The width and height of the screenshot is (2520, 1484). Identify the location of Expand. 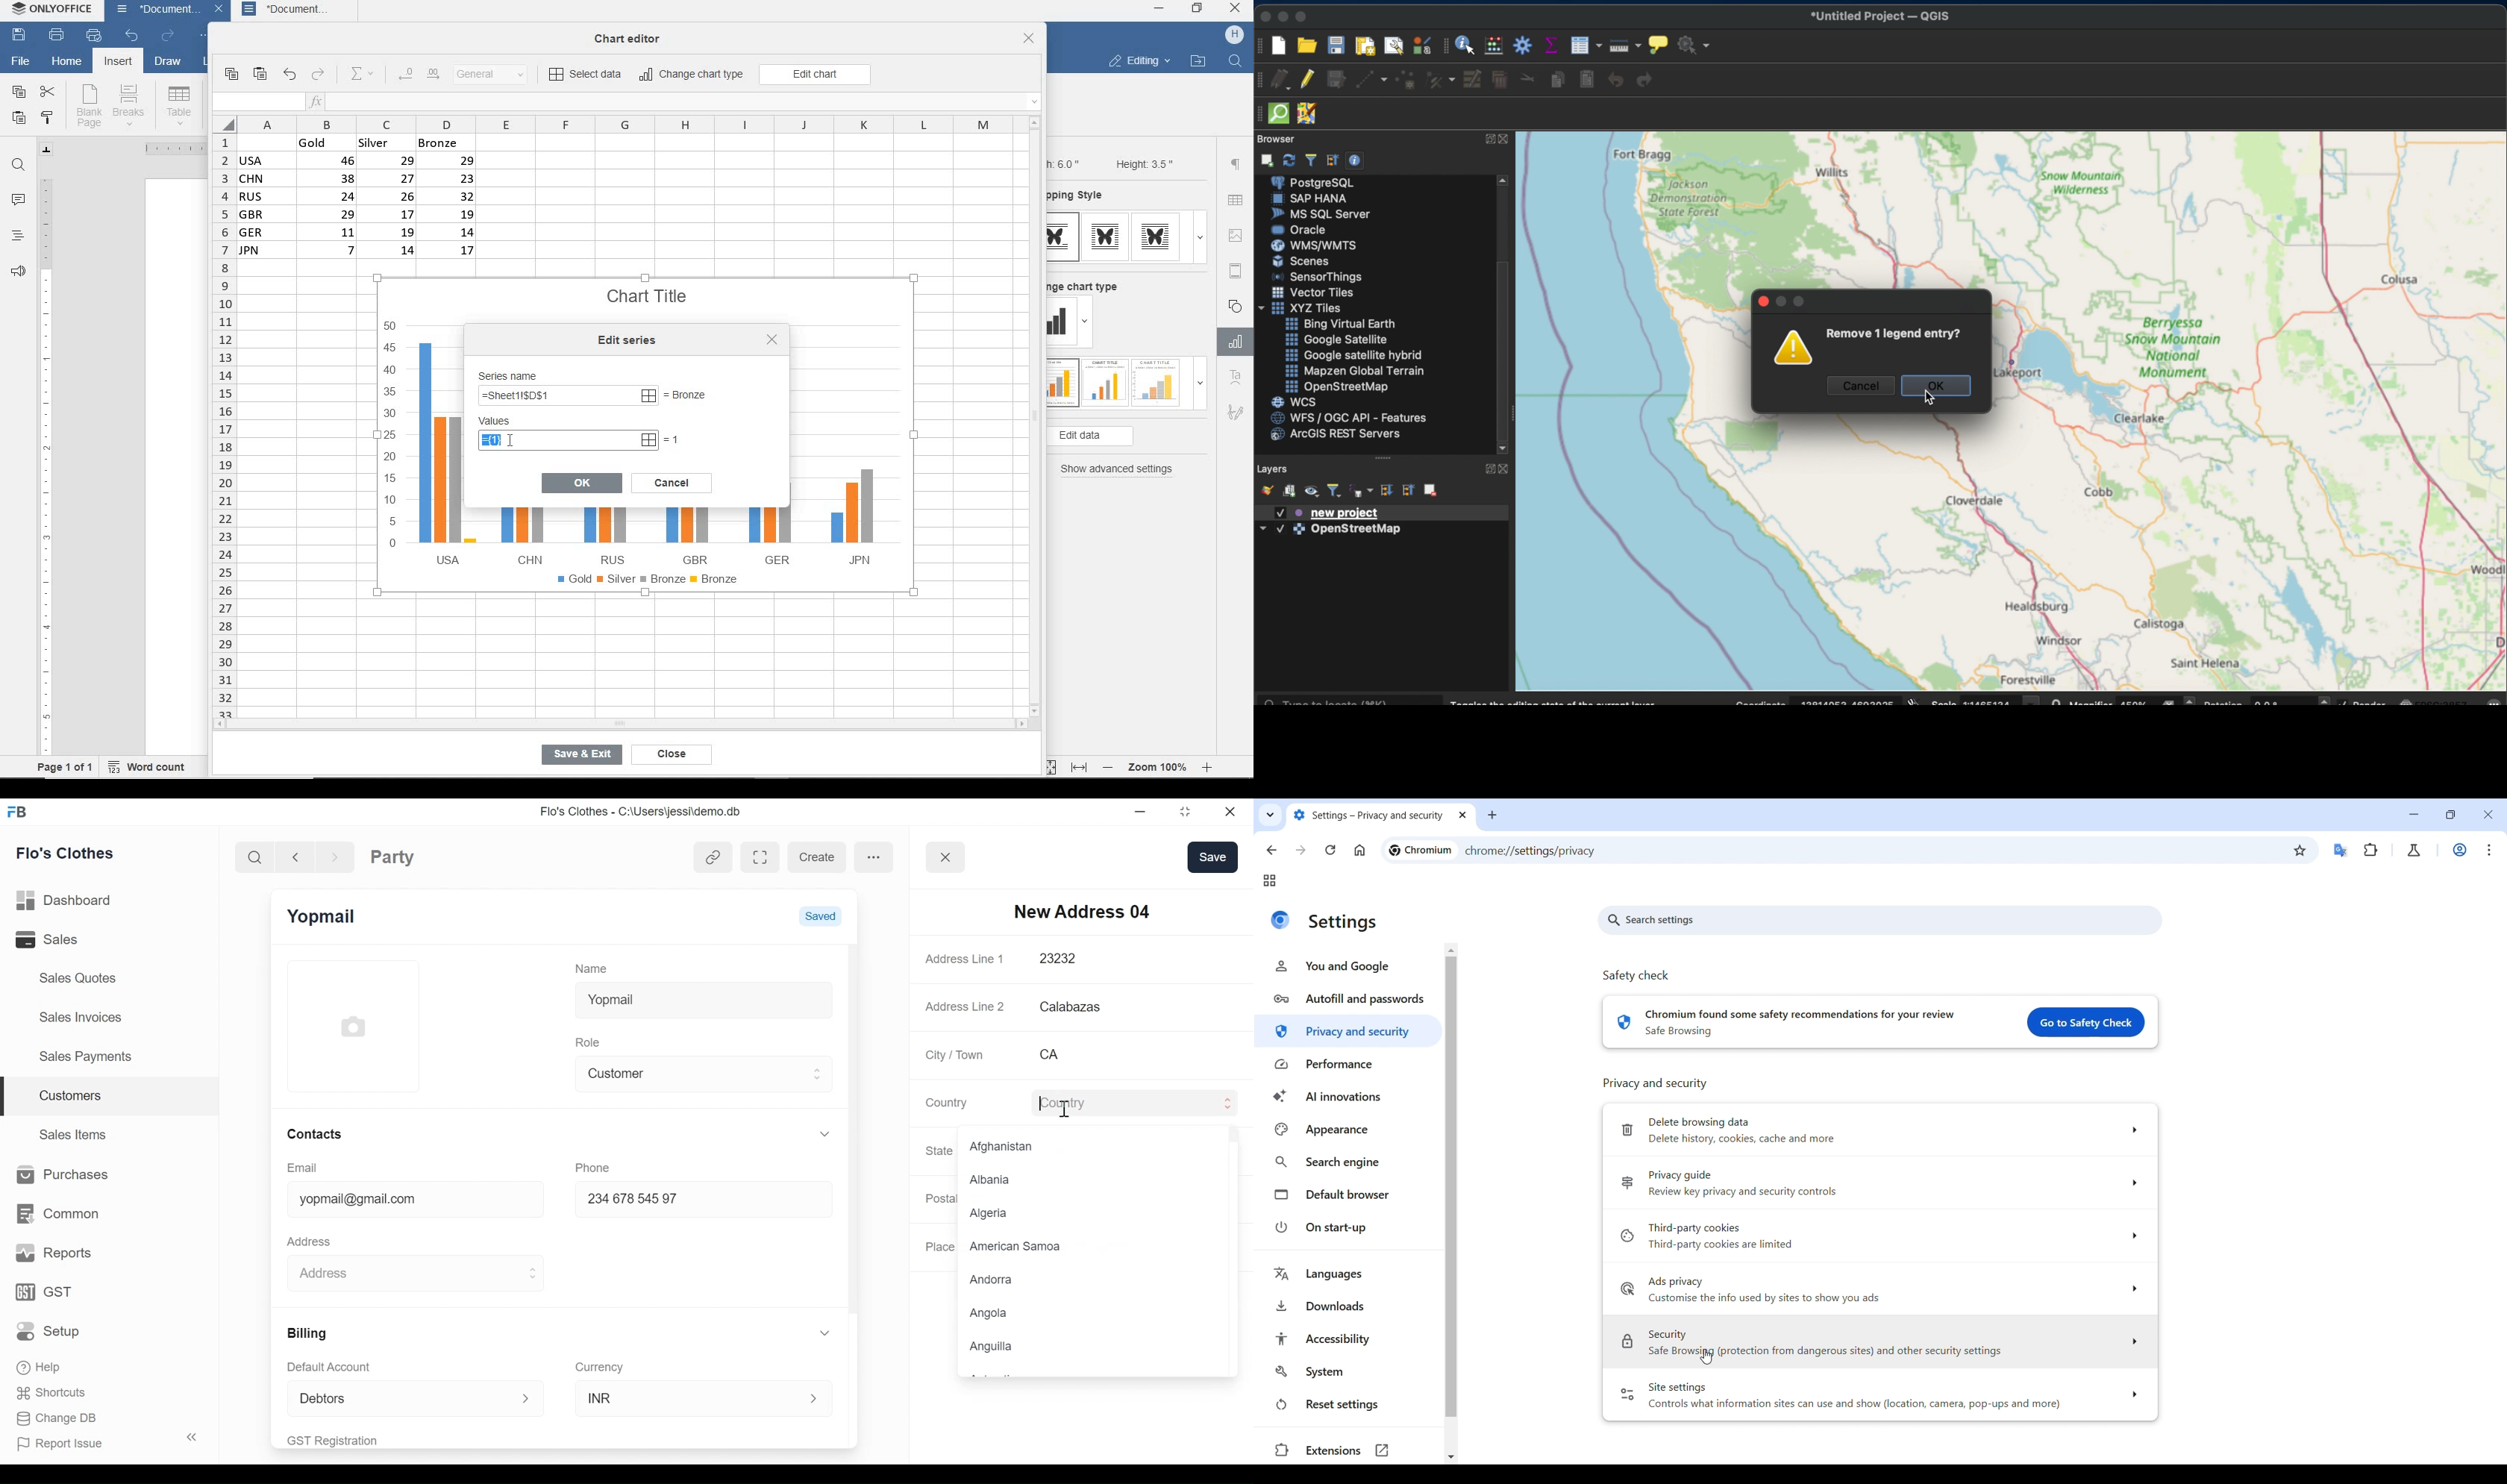
(531, 1274).